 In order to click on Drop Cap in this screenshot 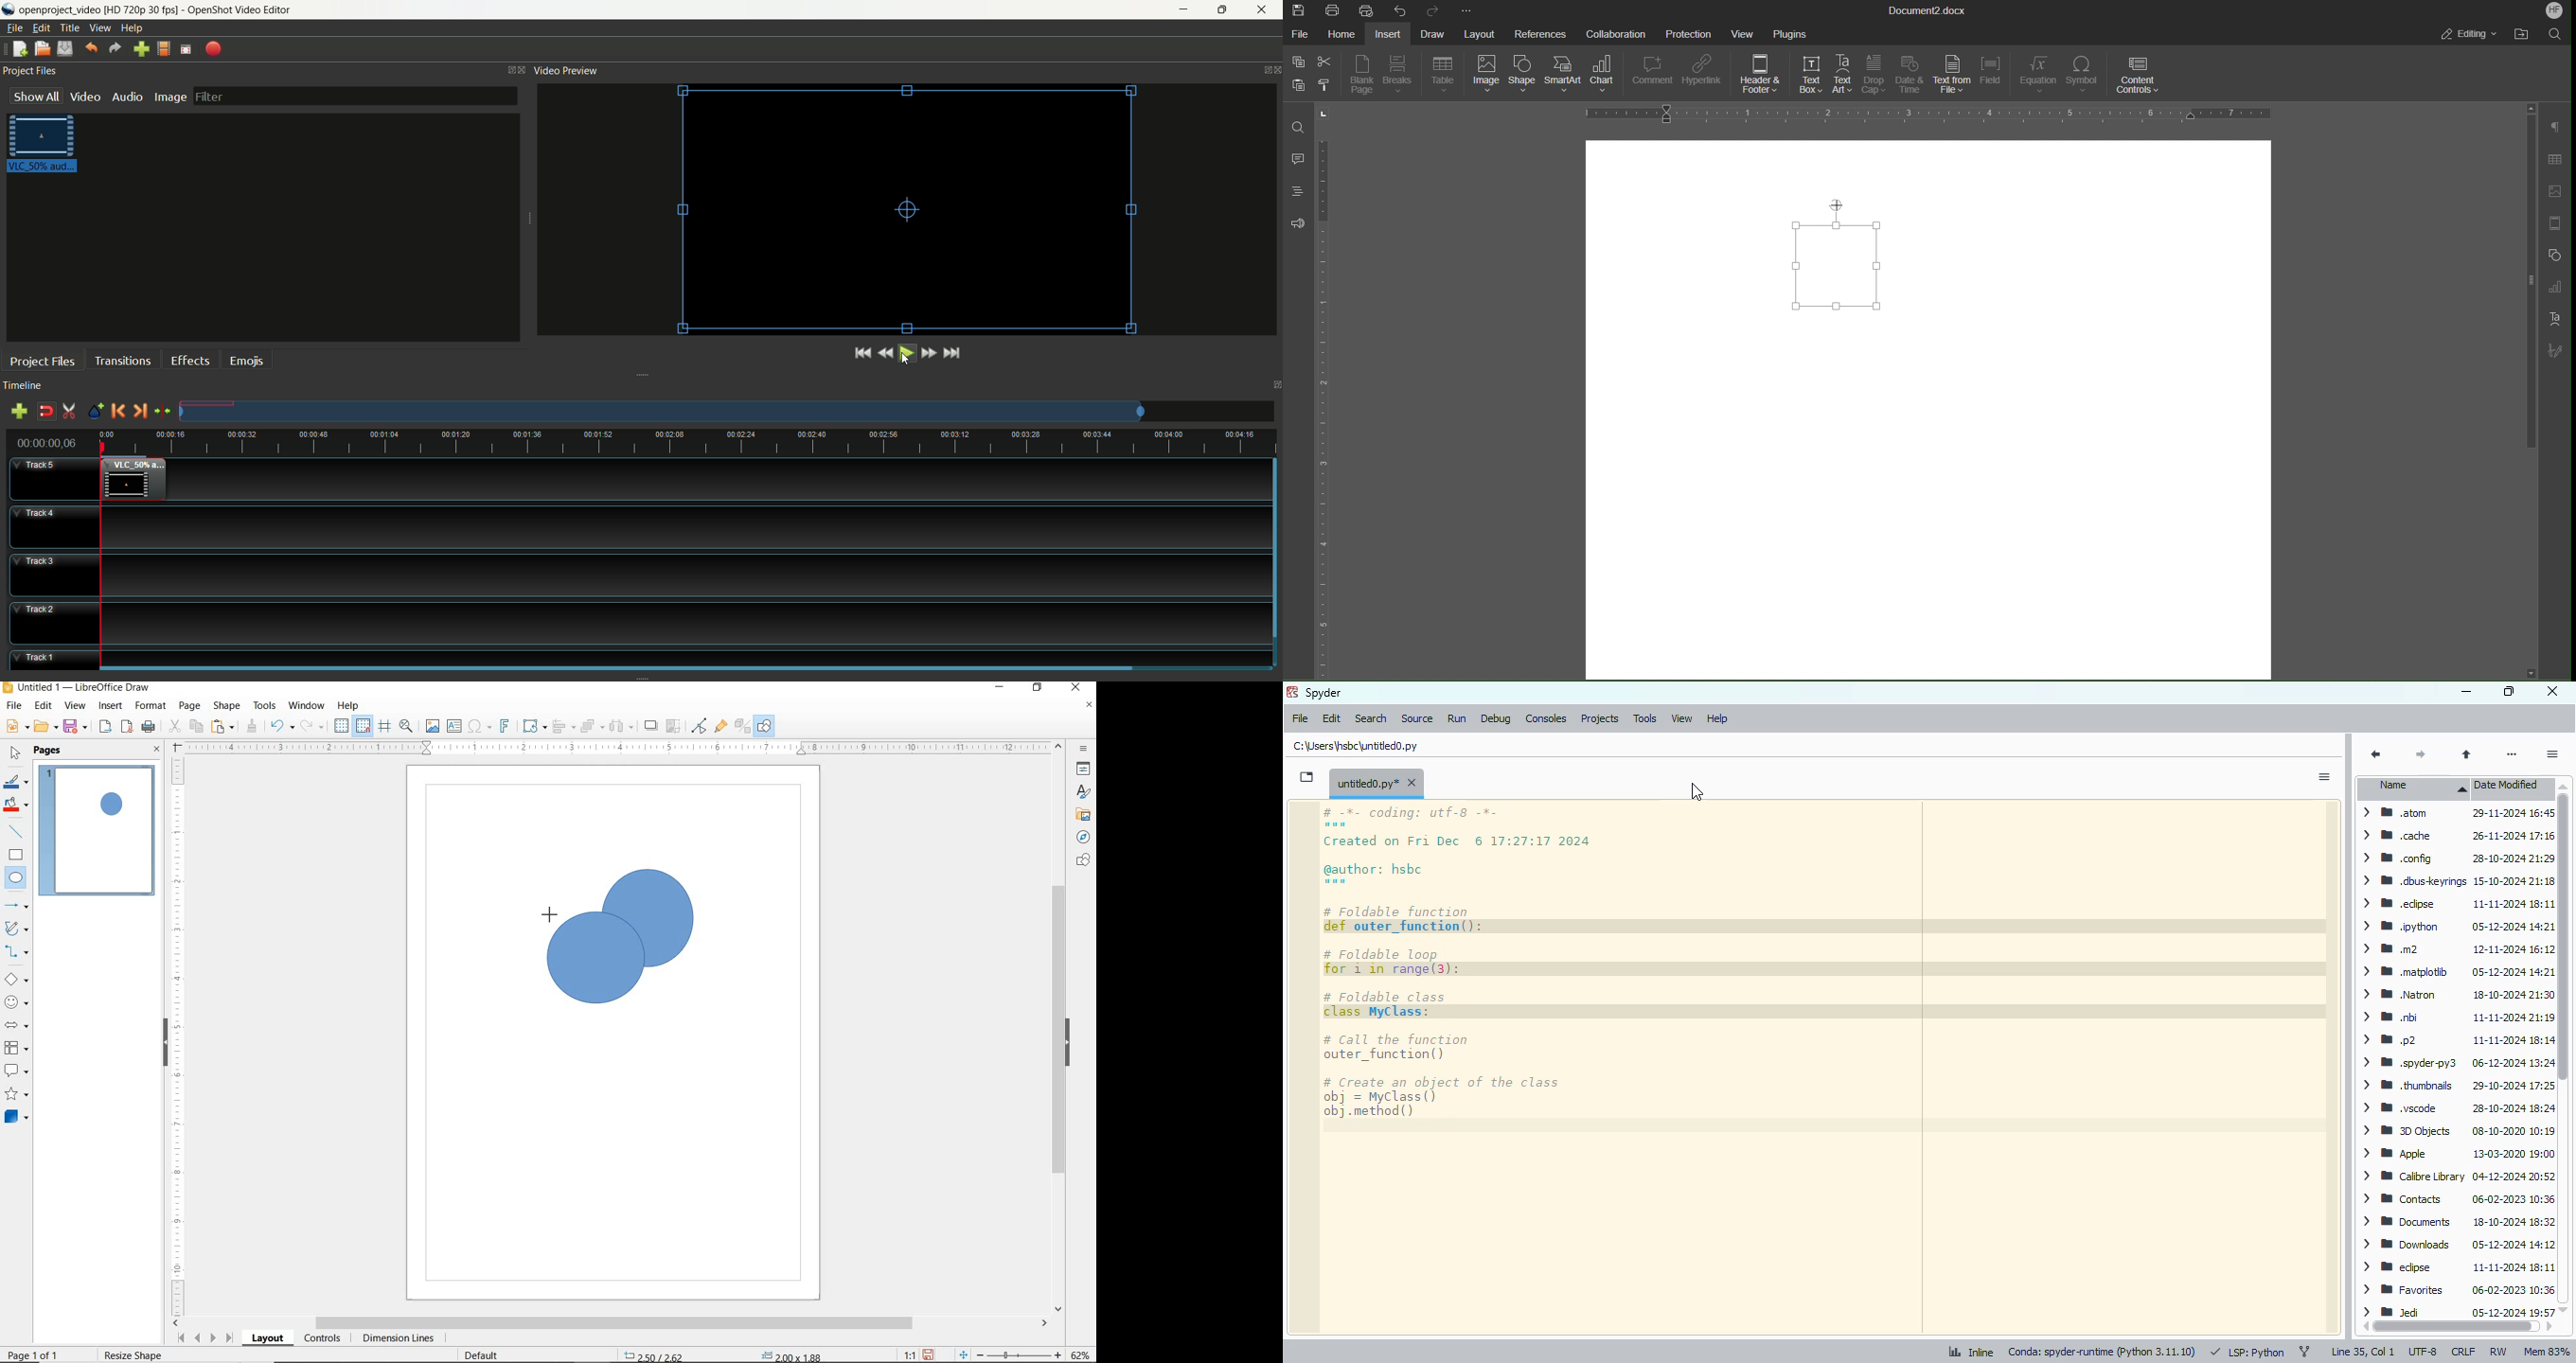, I will do `click(1874, 75)`.